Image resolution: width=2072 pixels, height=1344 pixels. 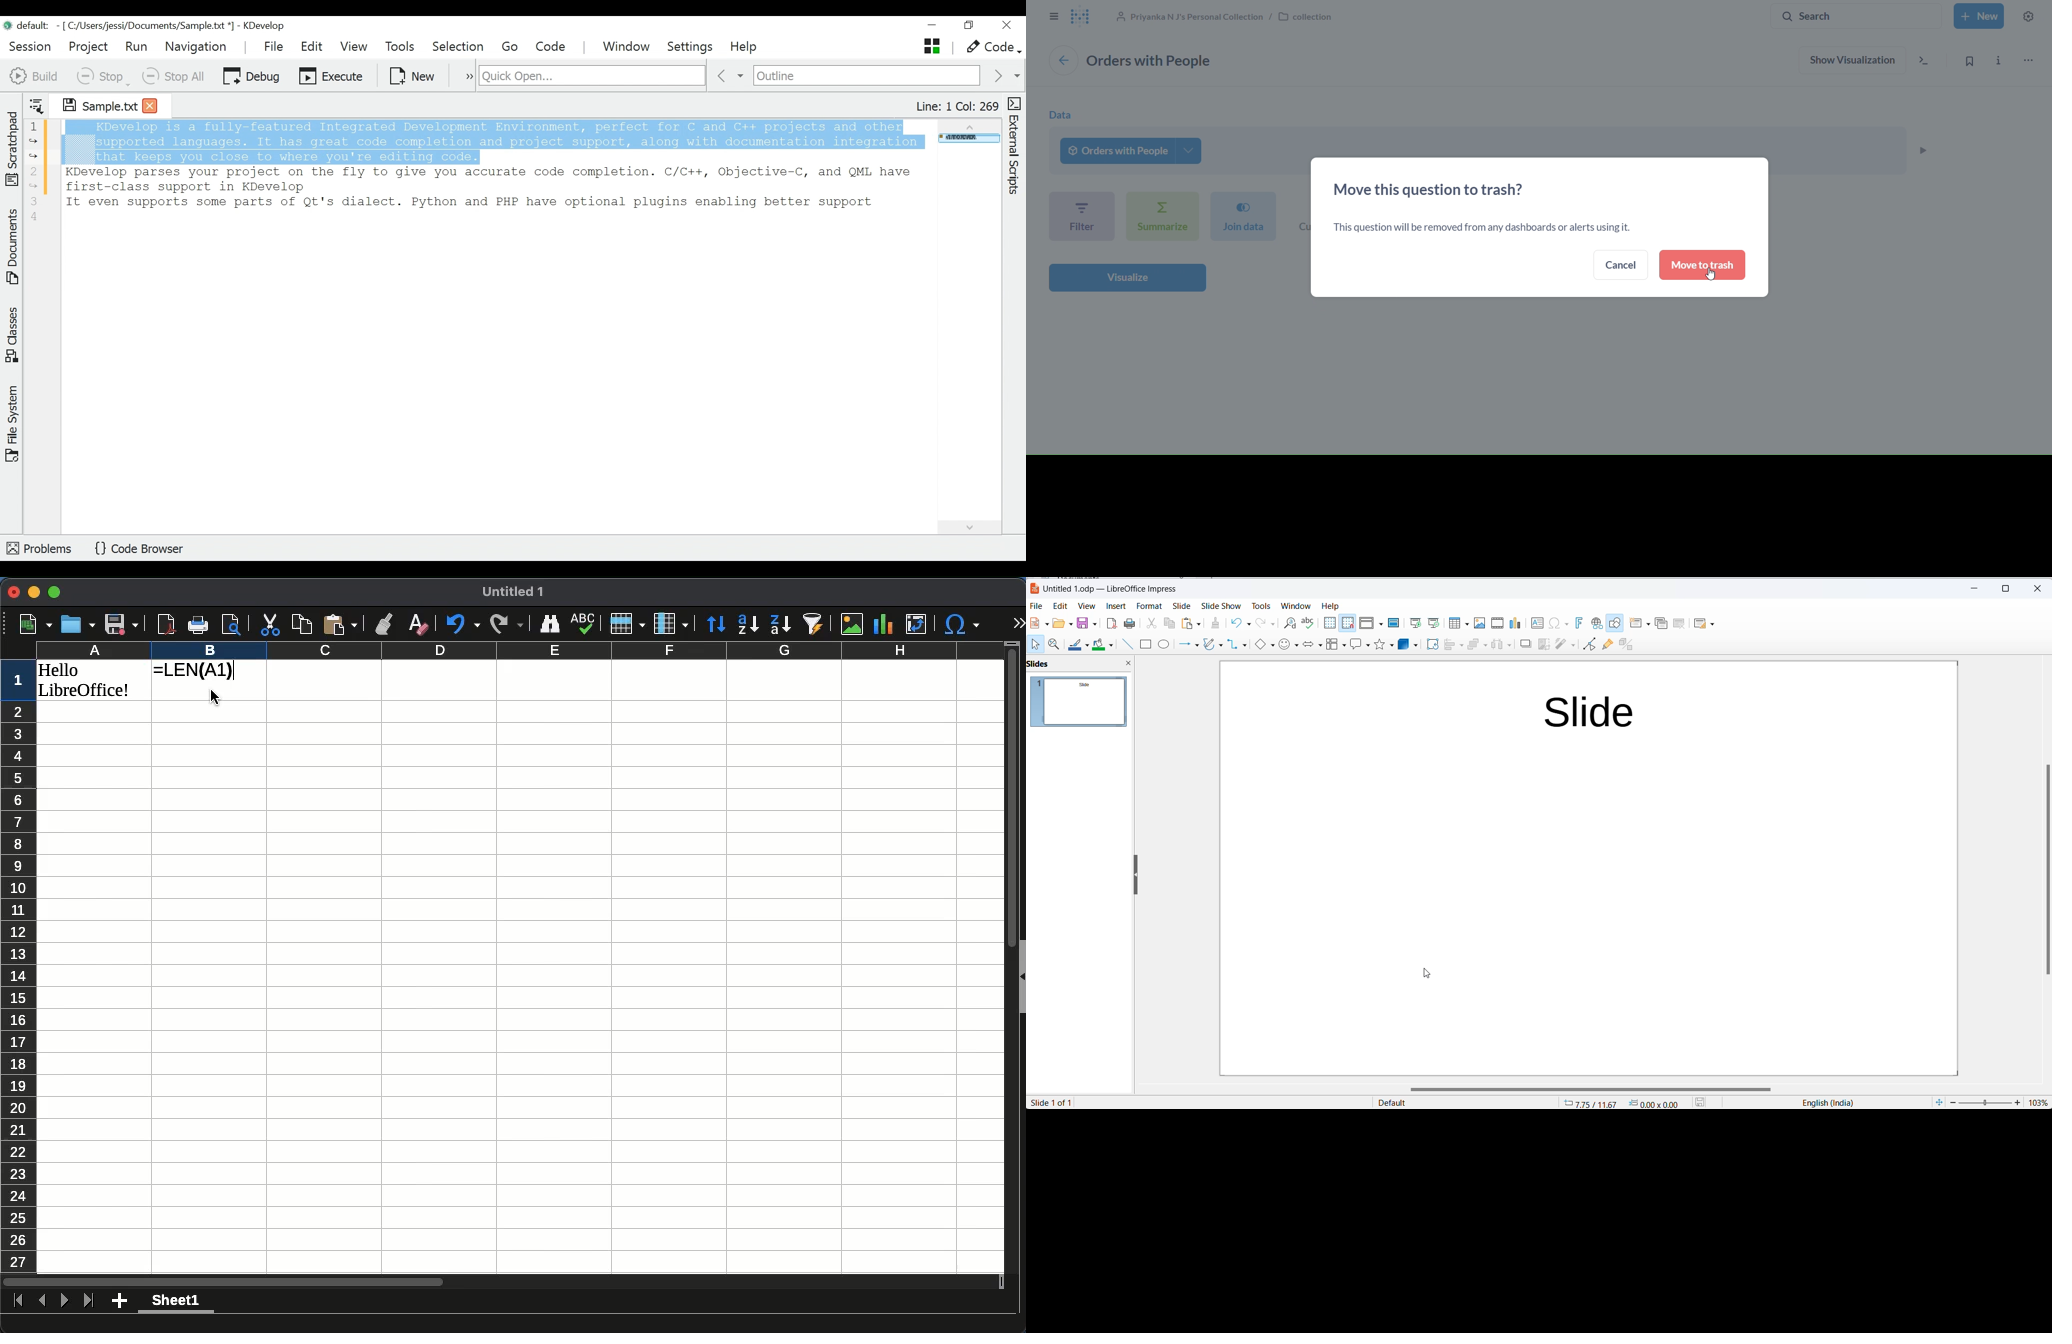 What do you see at coordinates (1453, 646) in the screenshot?
I see `align` at bounding box center [1453, 646].